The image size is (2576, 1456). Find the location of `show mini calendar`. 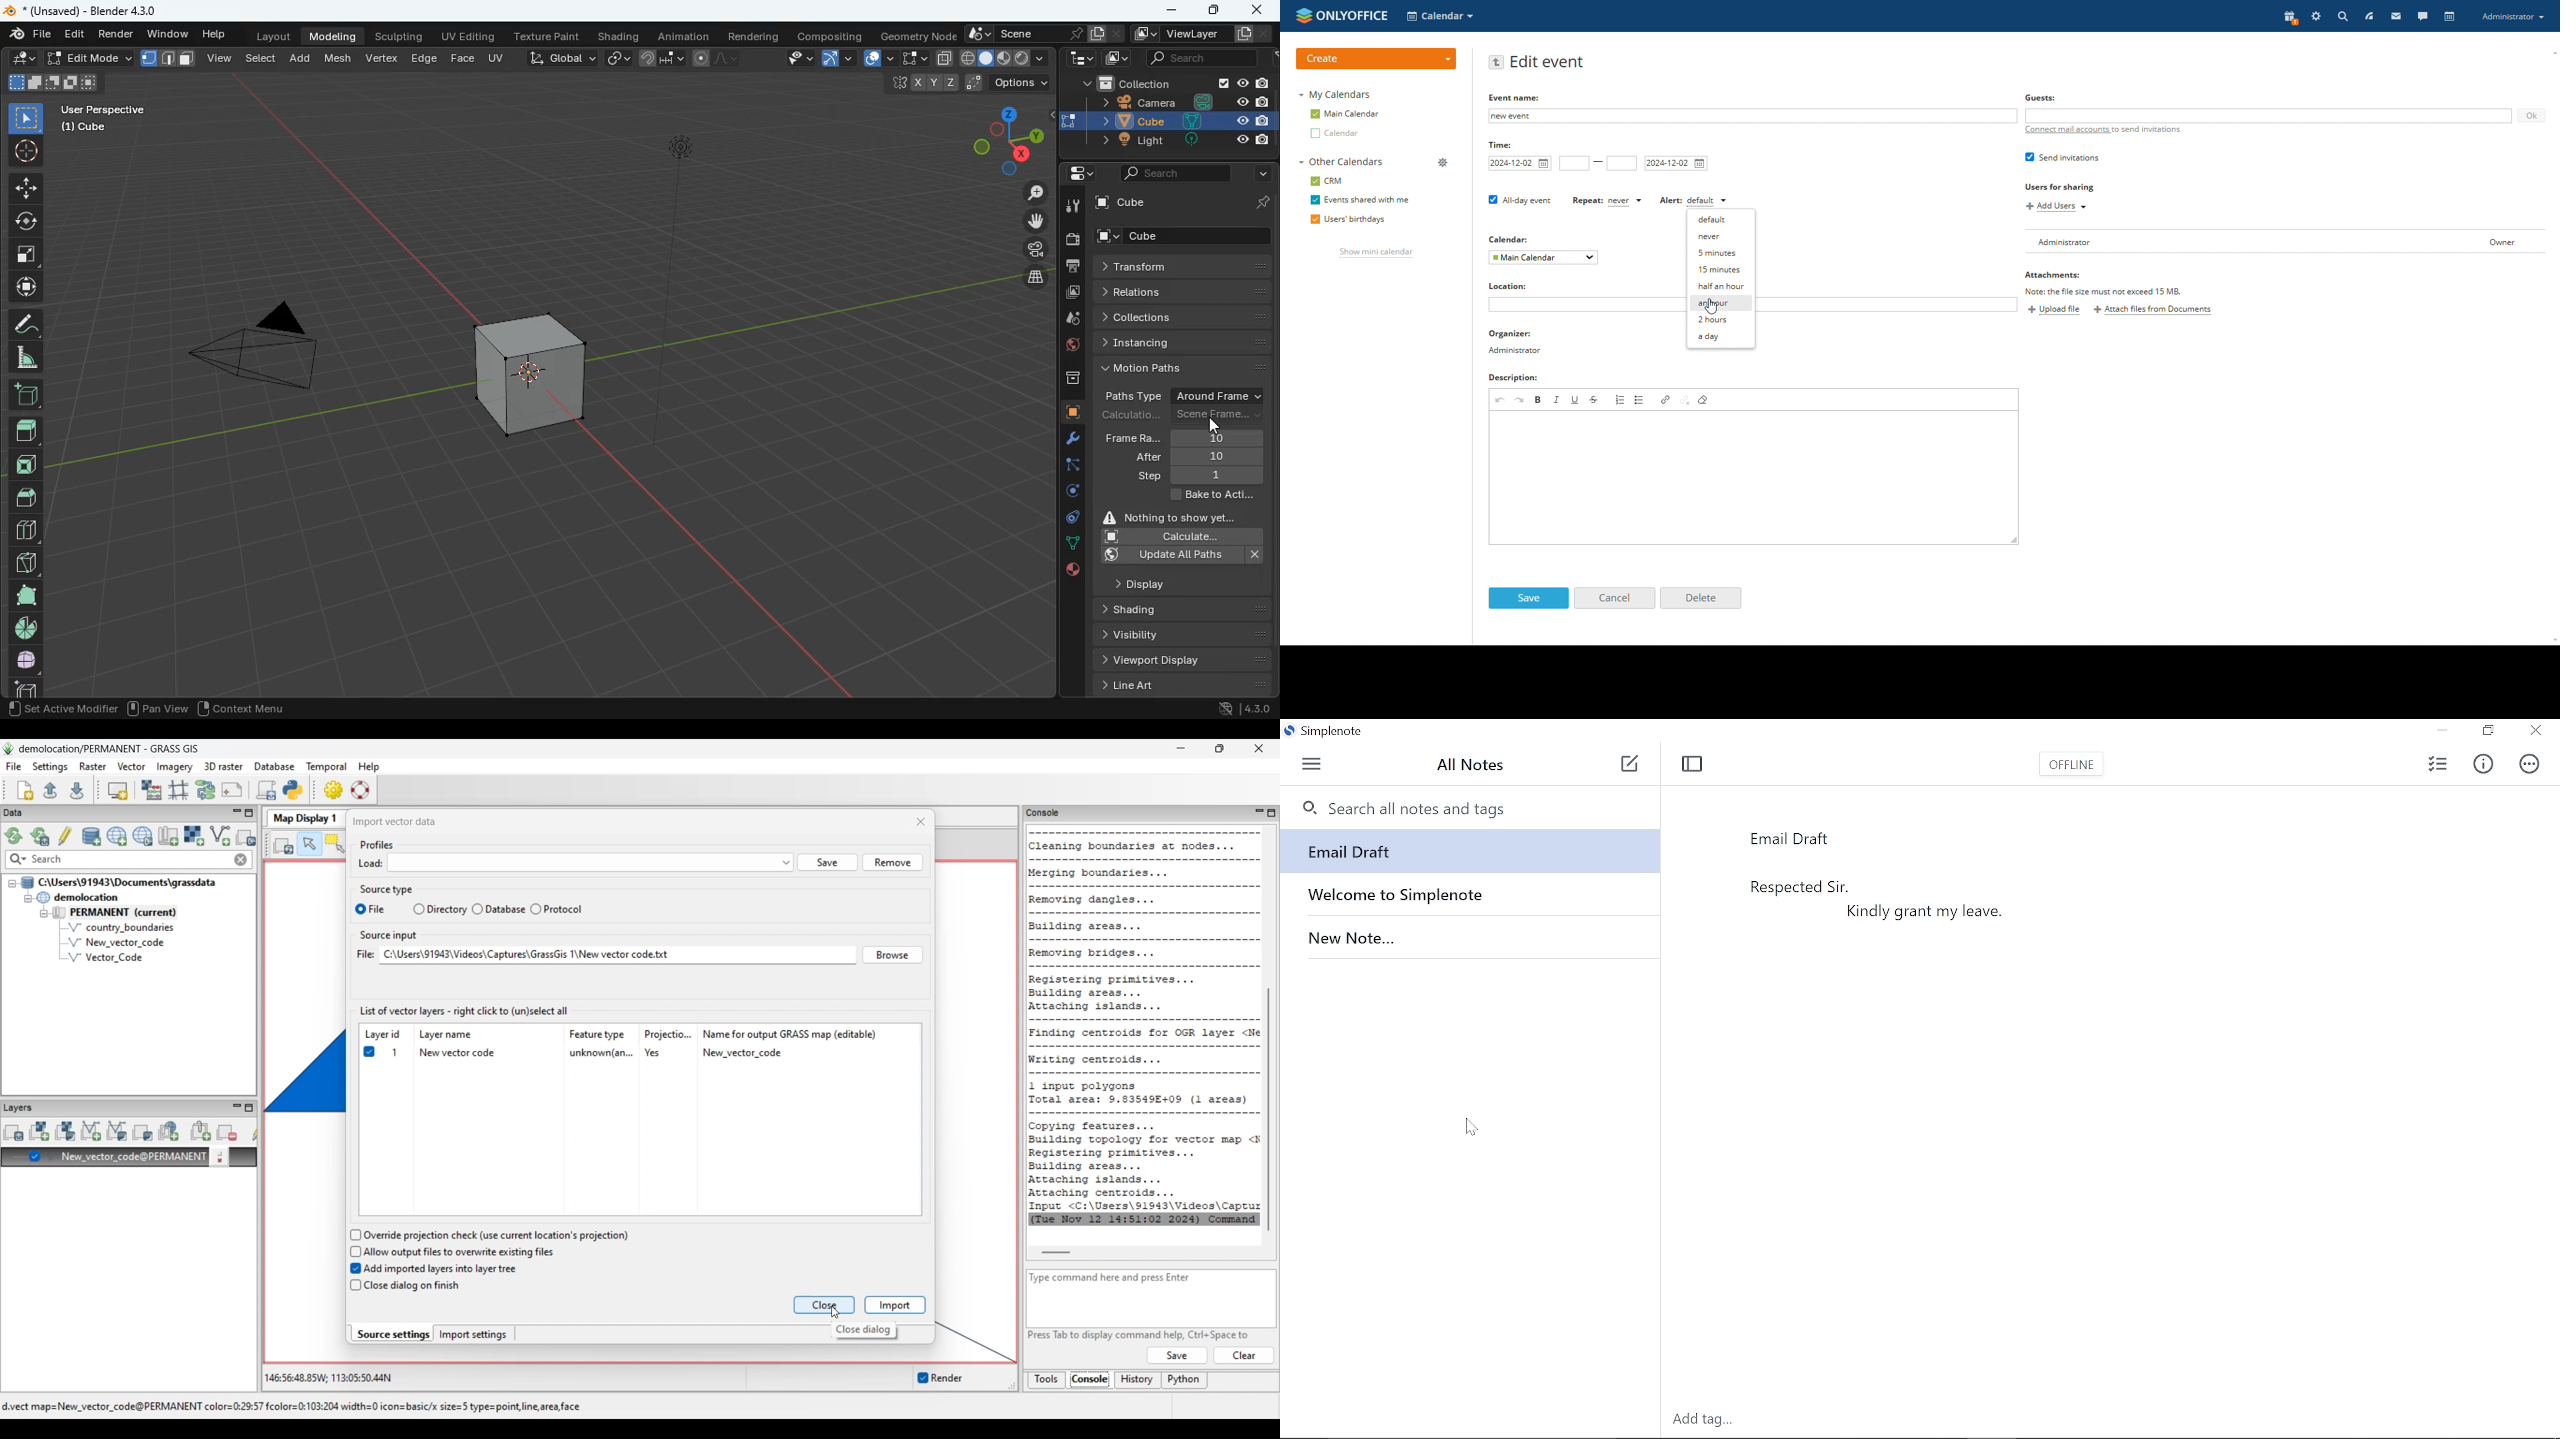

show mini calendar is located at coordinates (1375, 253).